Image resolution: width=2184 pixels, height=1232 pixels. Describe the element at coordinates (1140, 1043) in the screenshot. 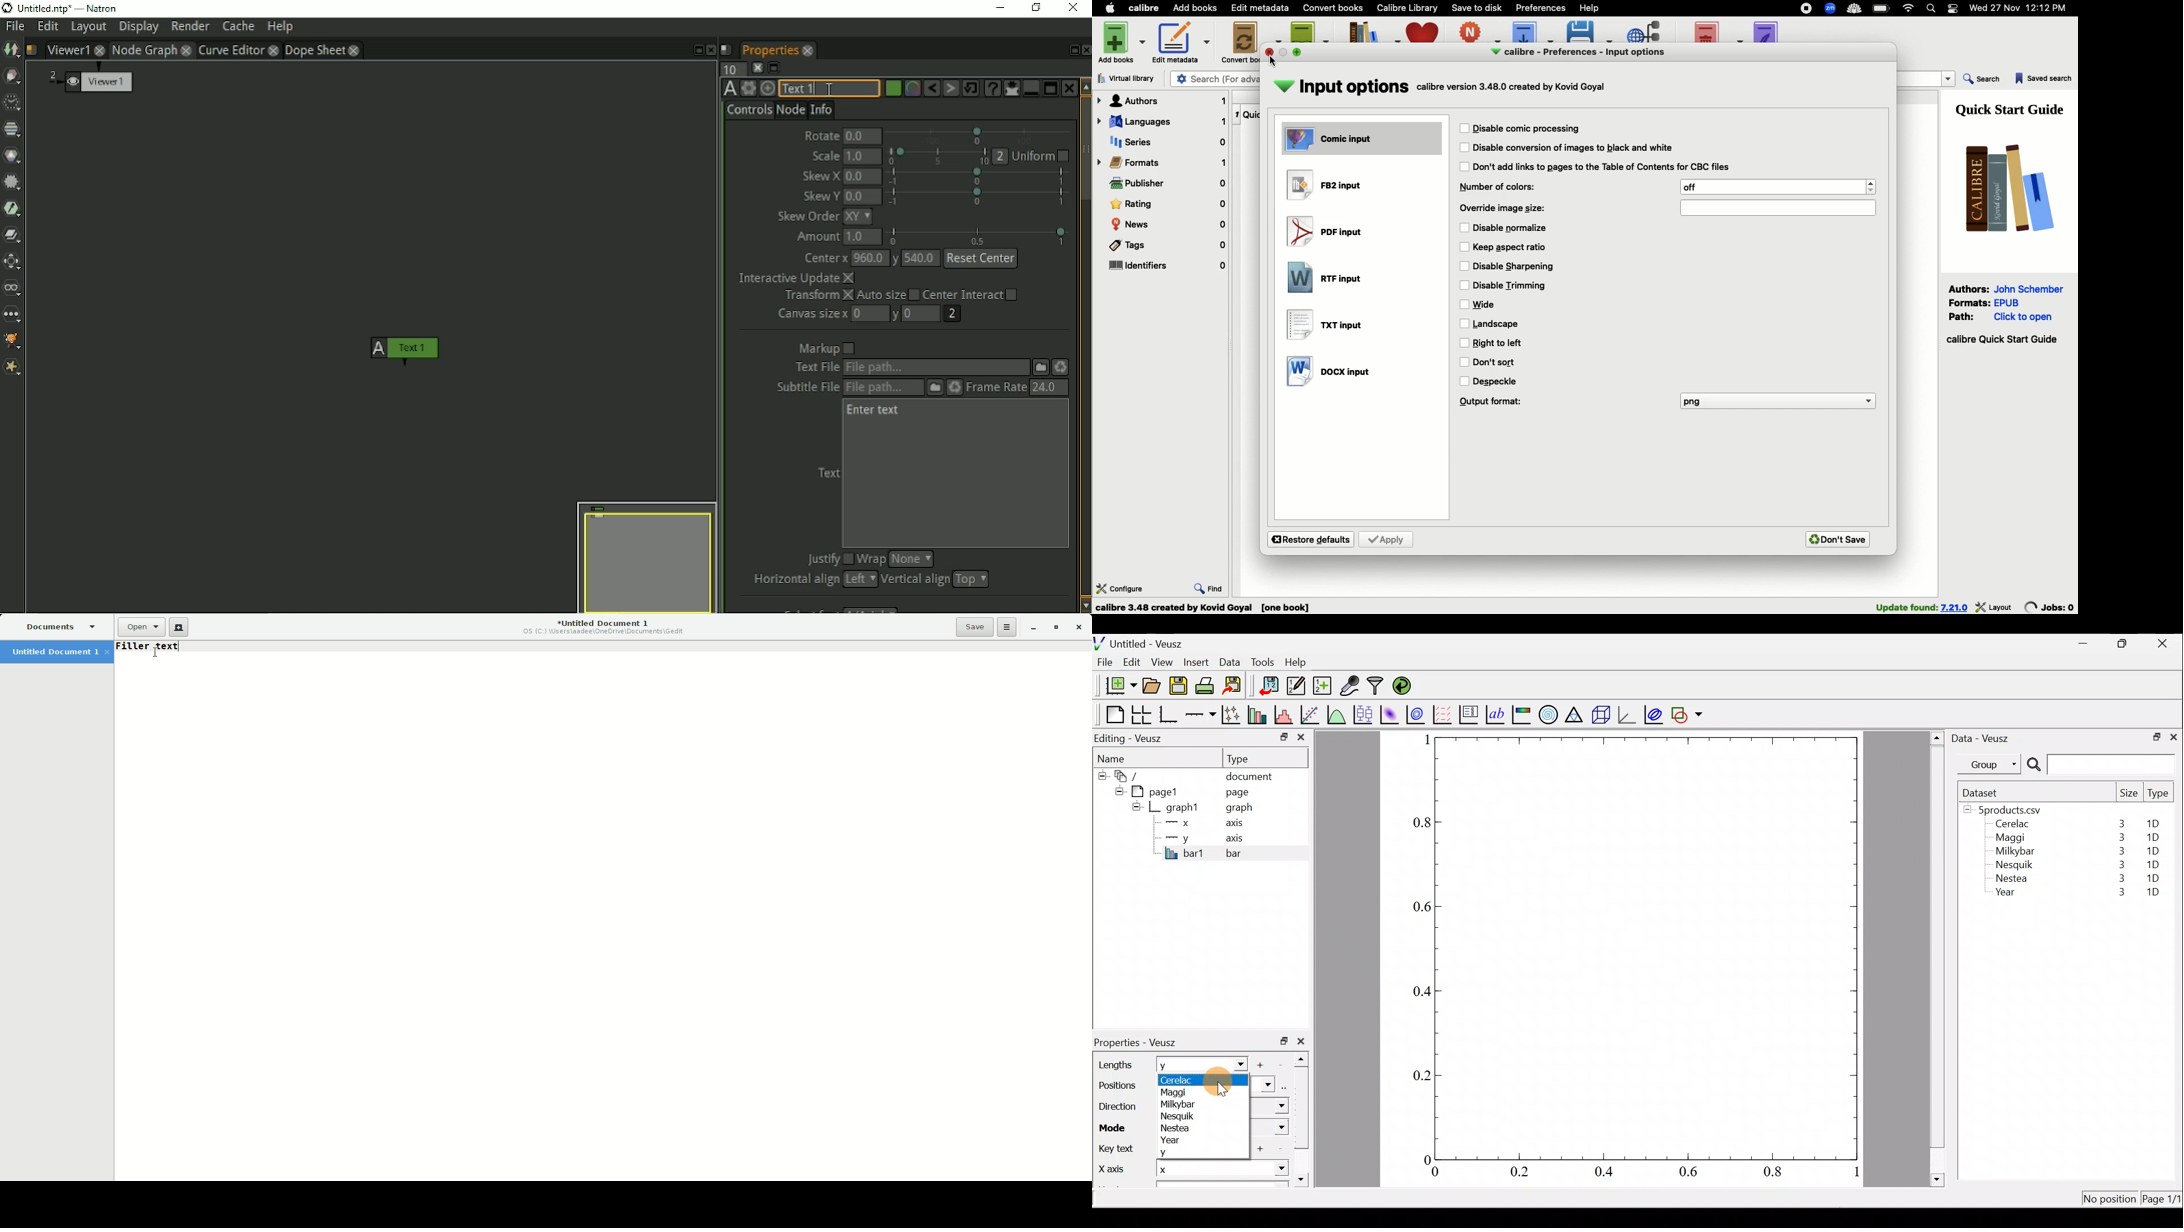

I see `Properties - Veusz` at that location.